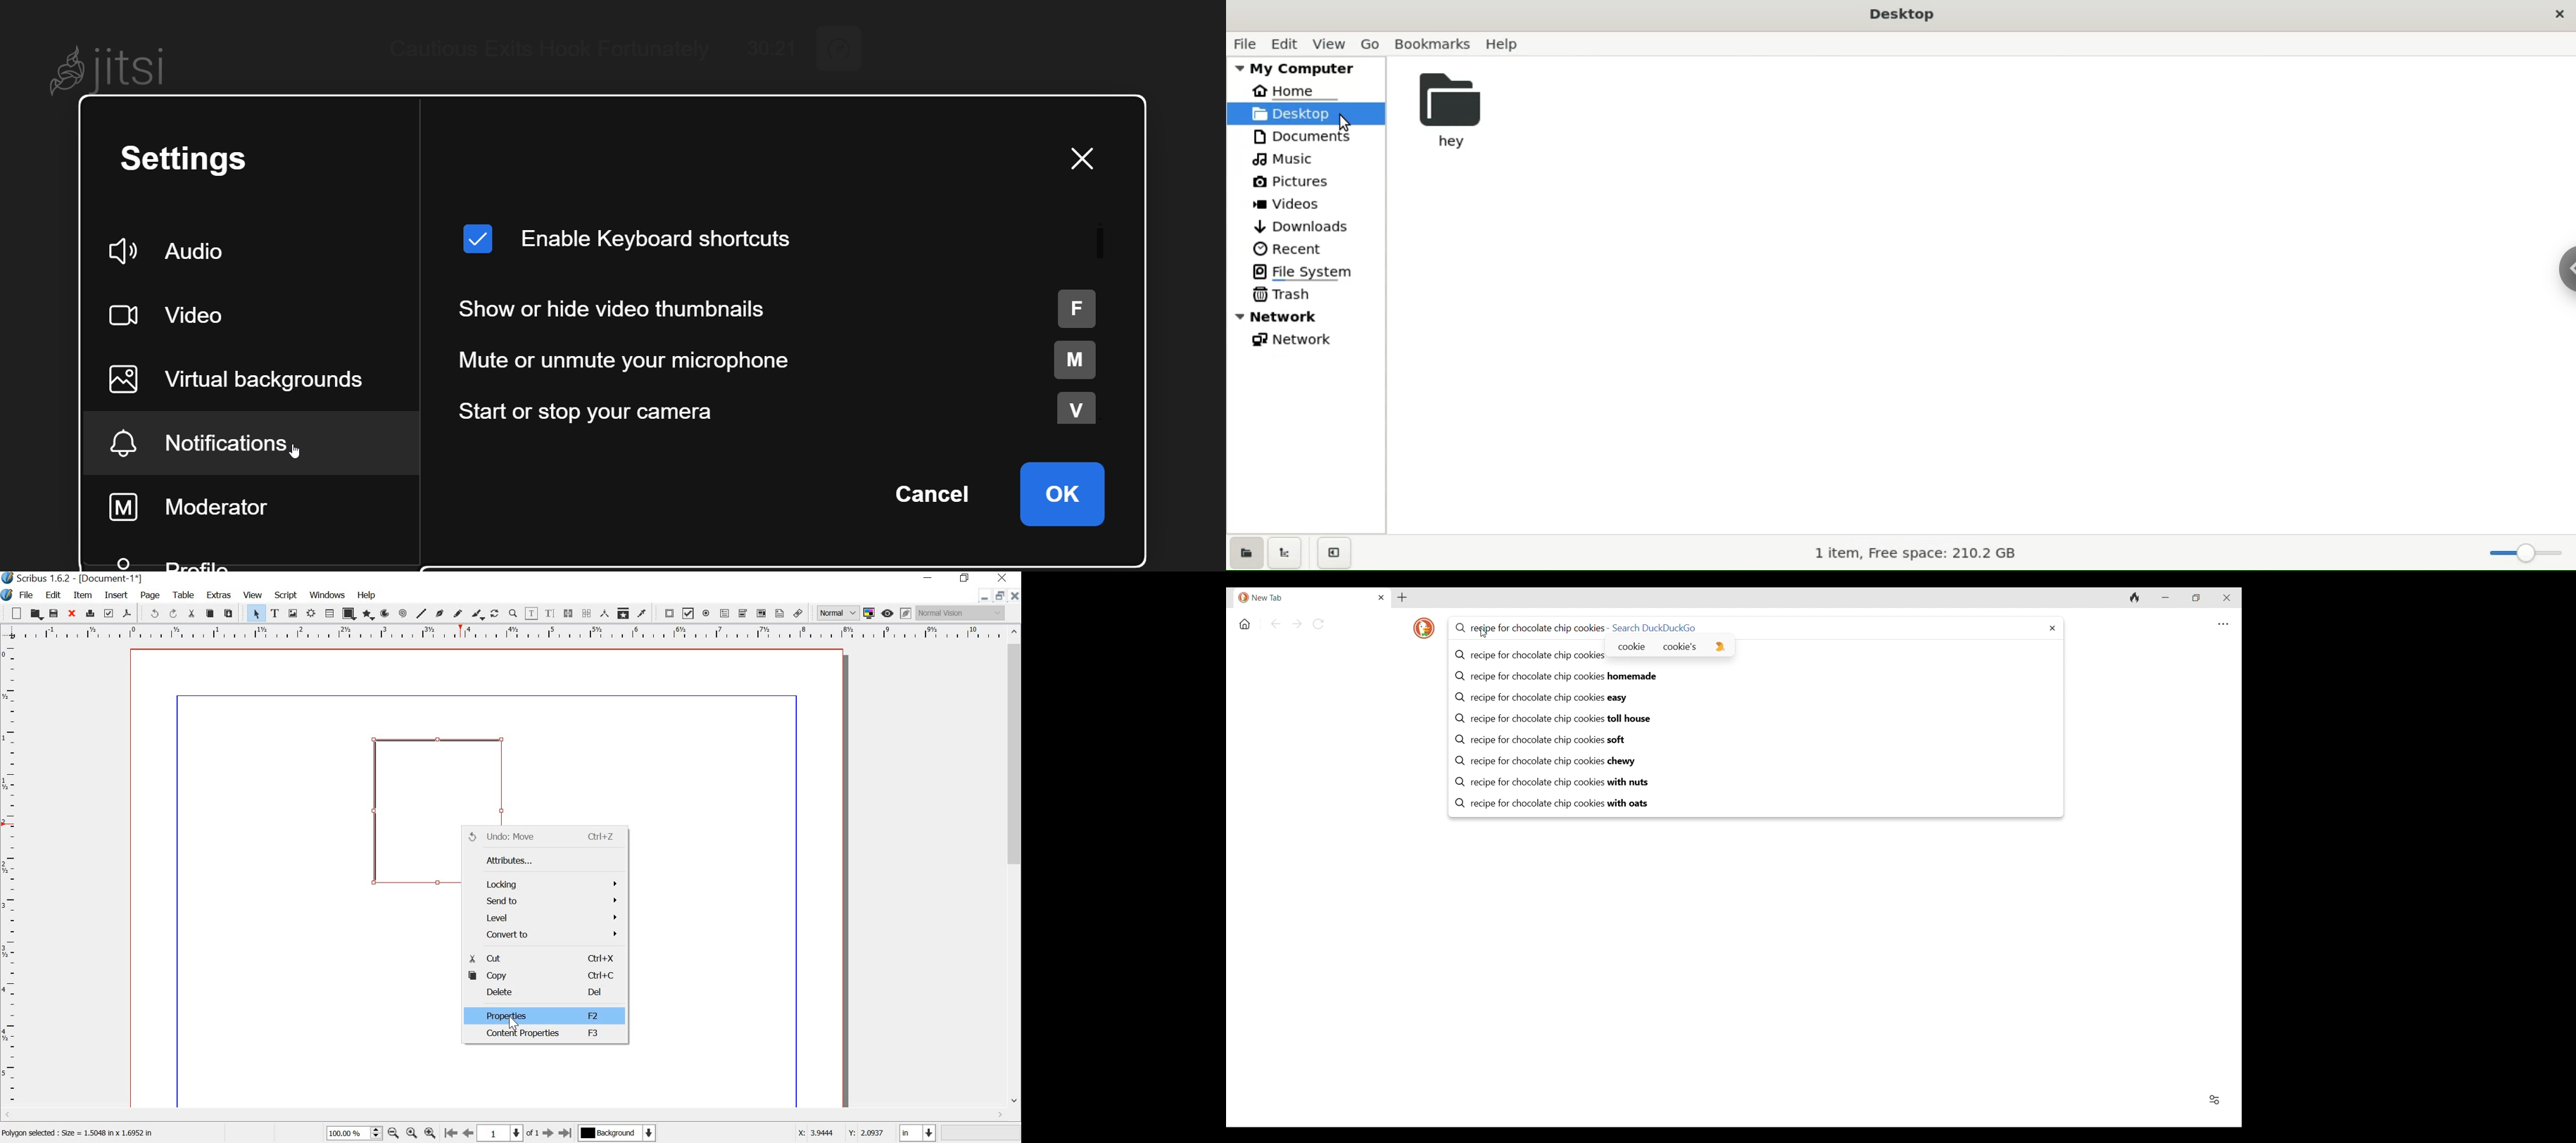 The height and width of the screenshot is (1148, 2576). I want to click on select, so click(252, 613).